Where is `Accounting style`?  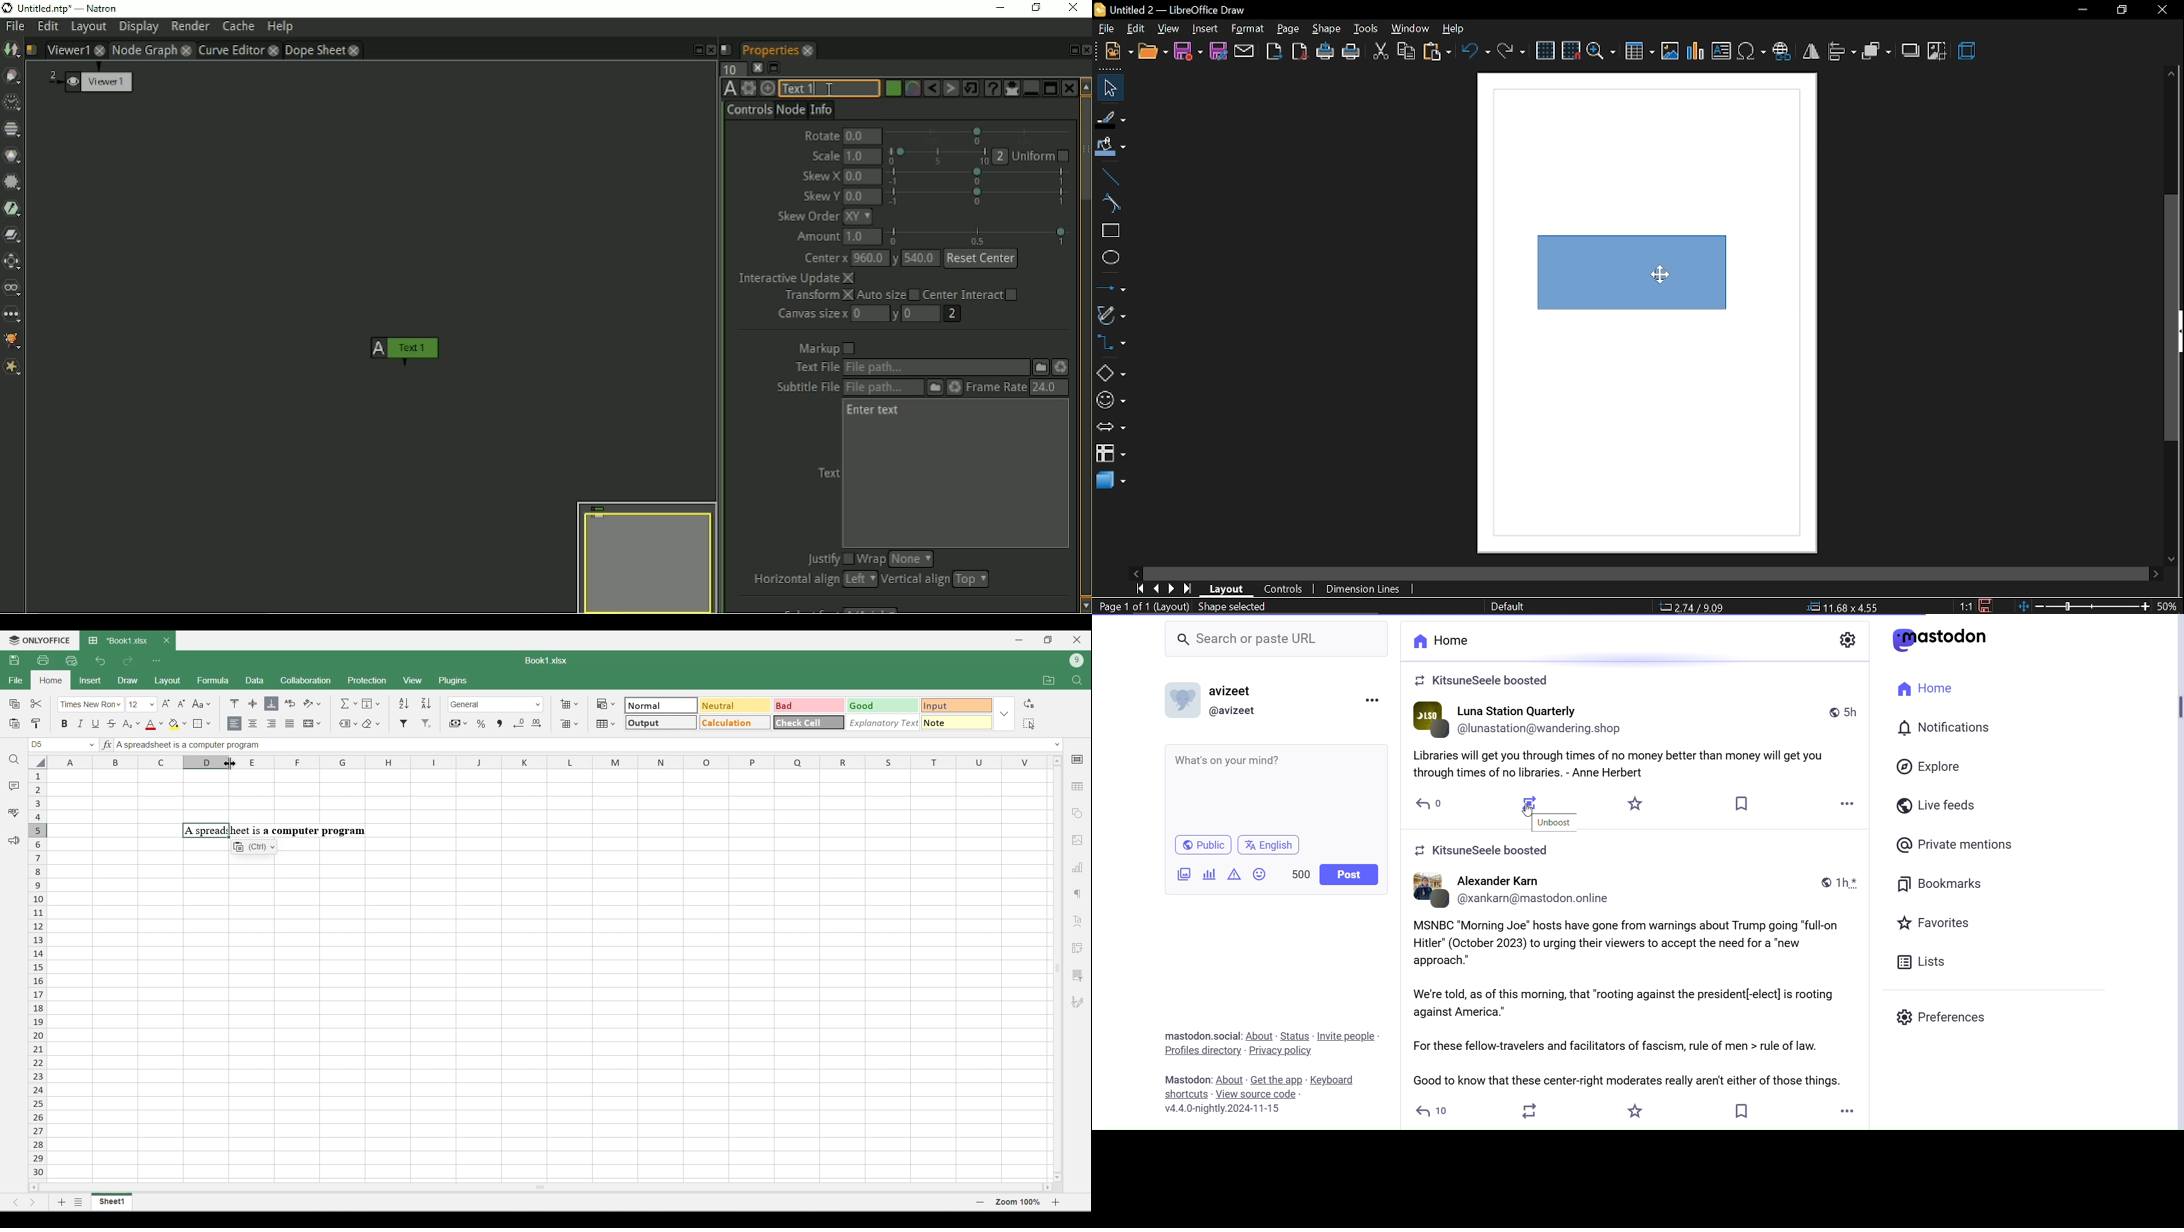
Accounting style is located at coordinates (459, 724).